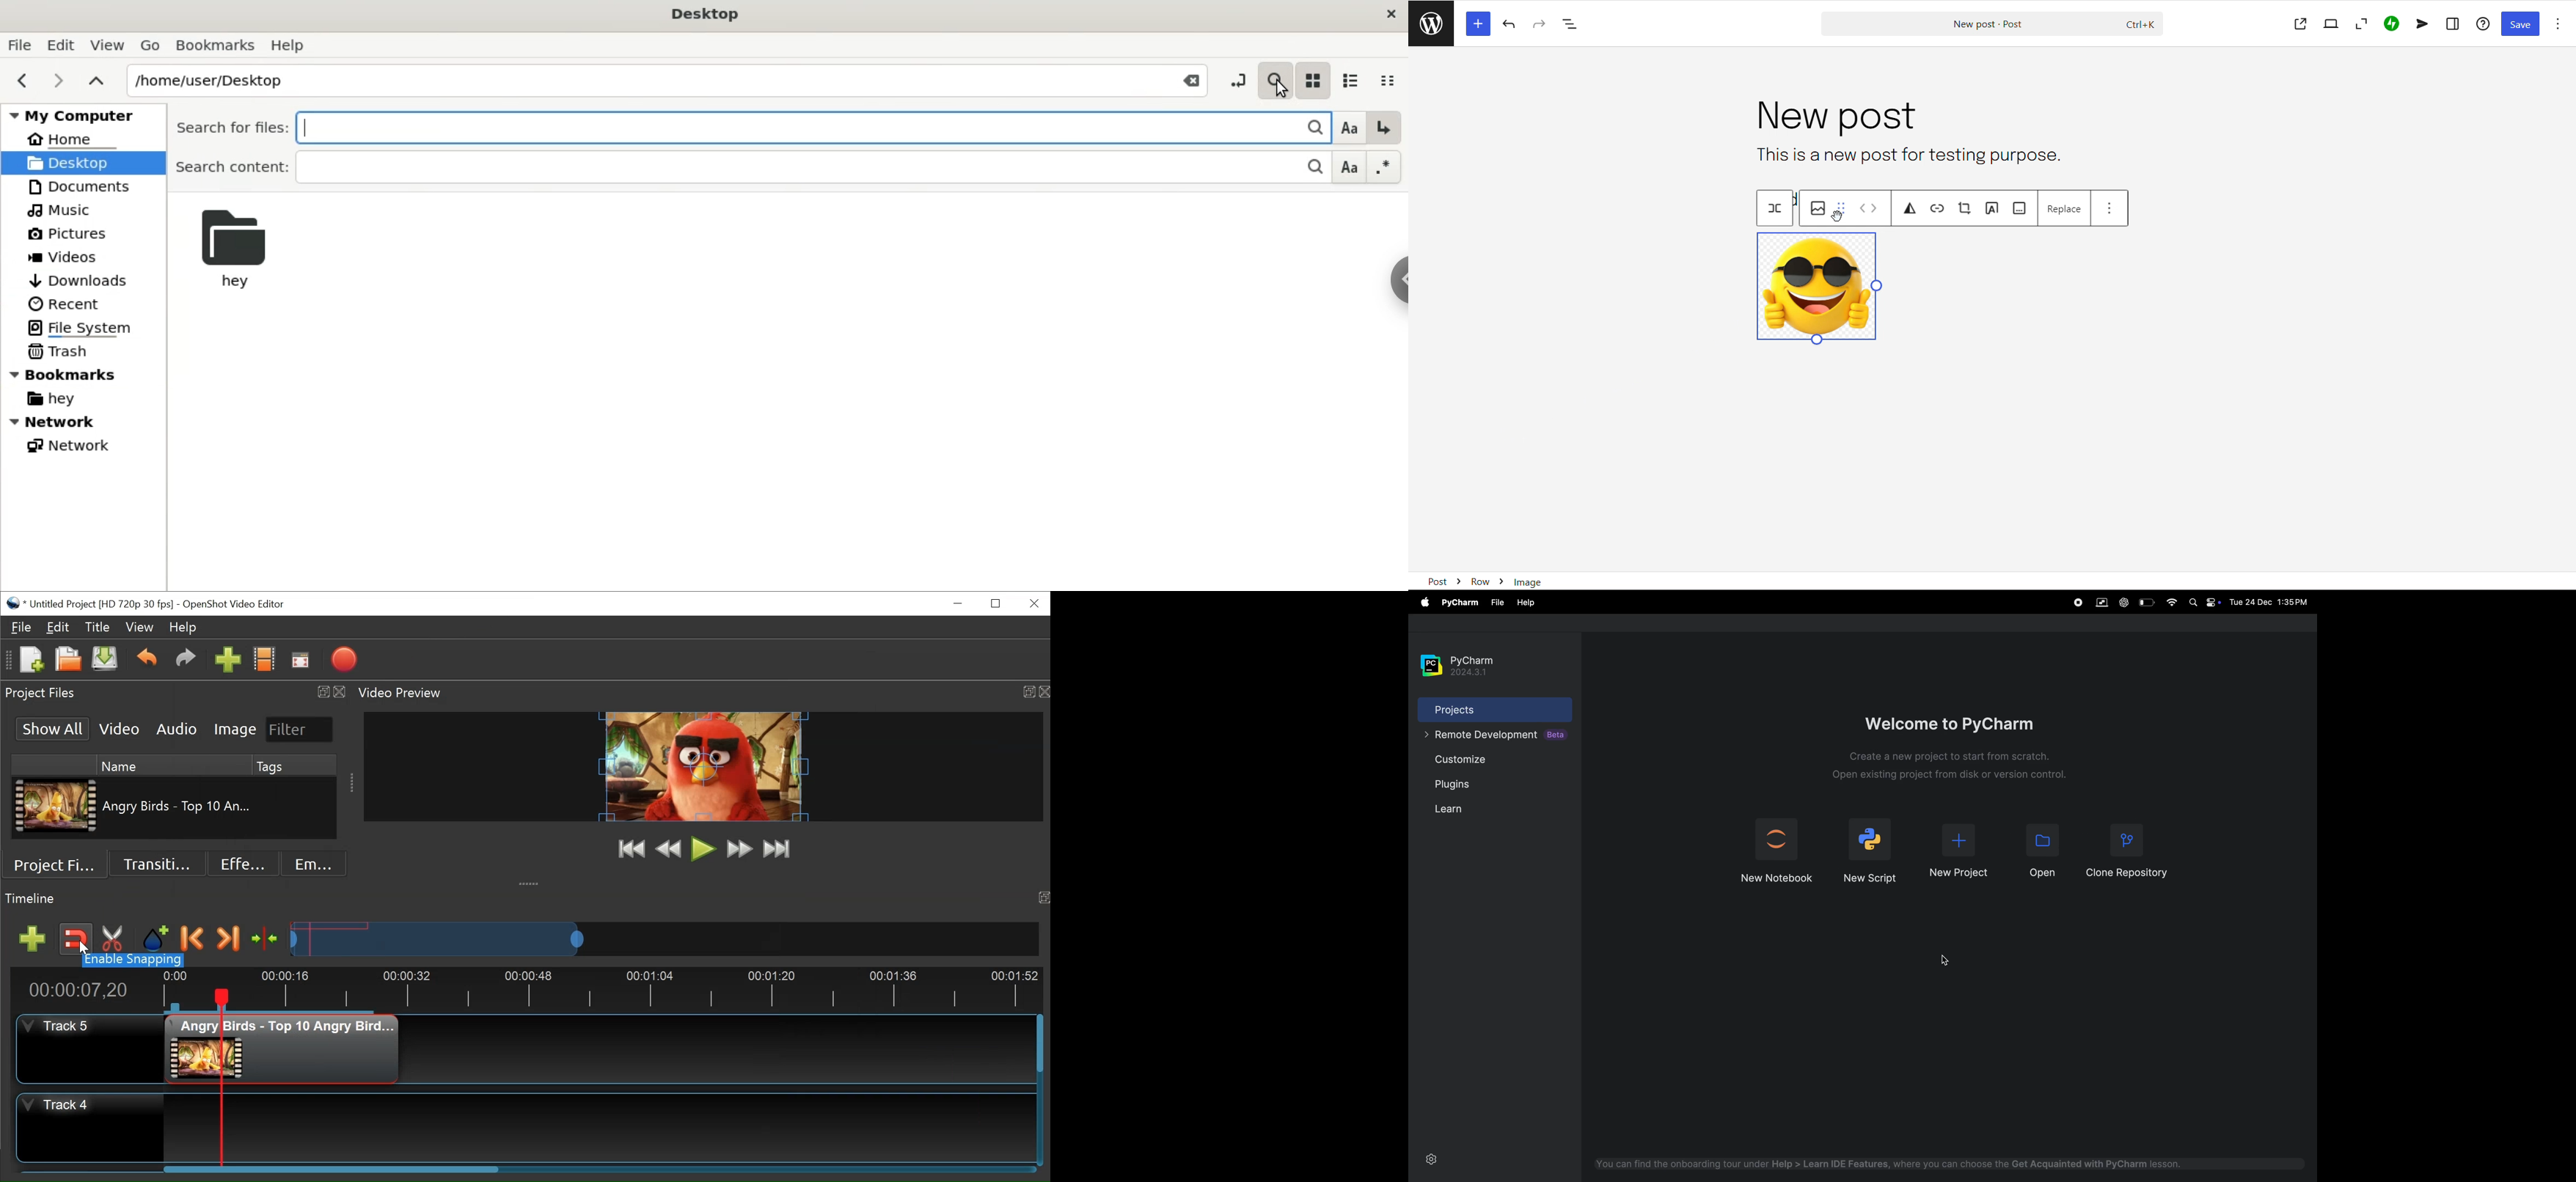 The image size is (2576, 1204). What do you see at coordinates (31, 659) in the screenshot?
I see `New Project` at bounding box center [31, 659].